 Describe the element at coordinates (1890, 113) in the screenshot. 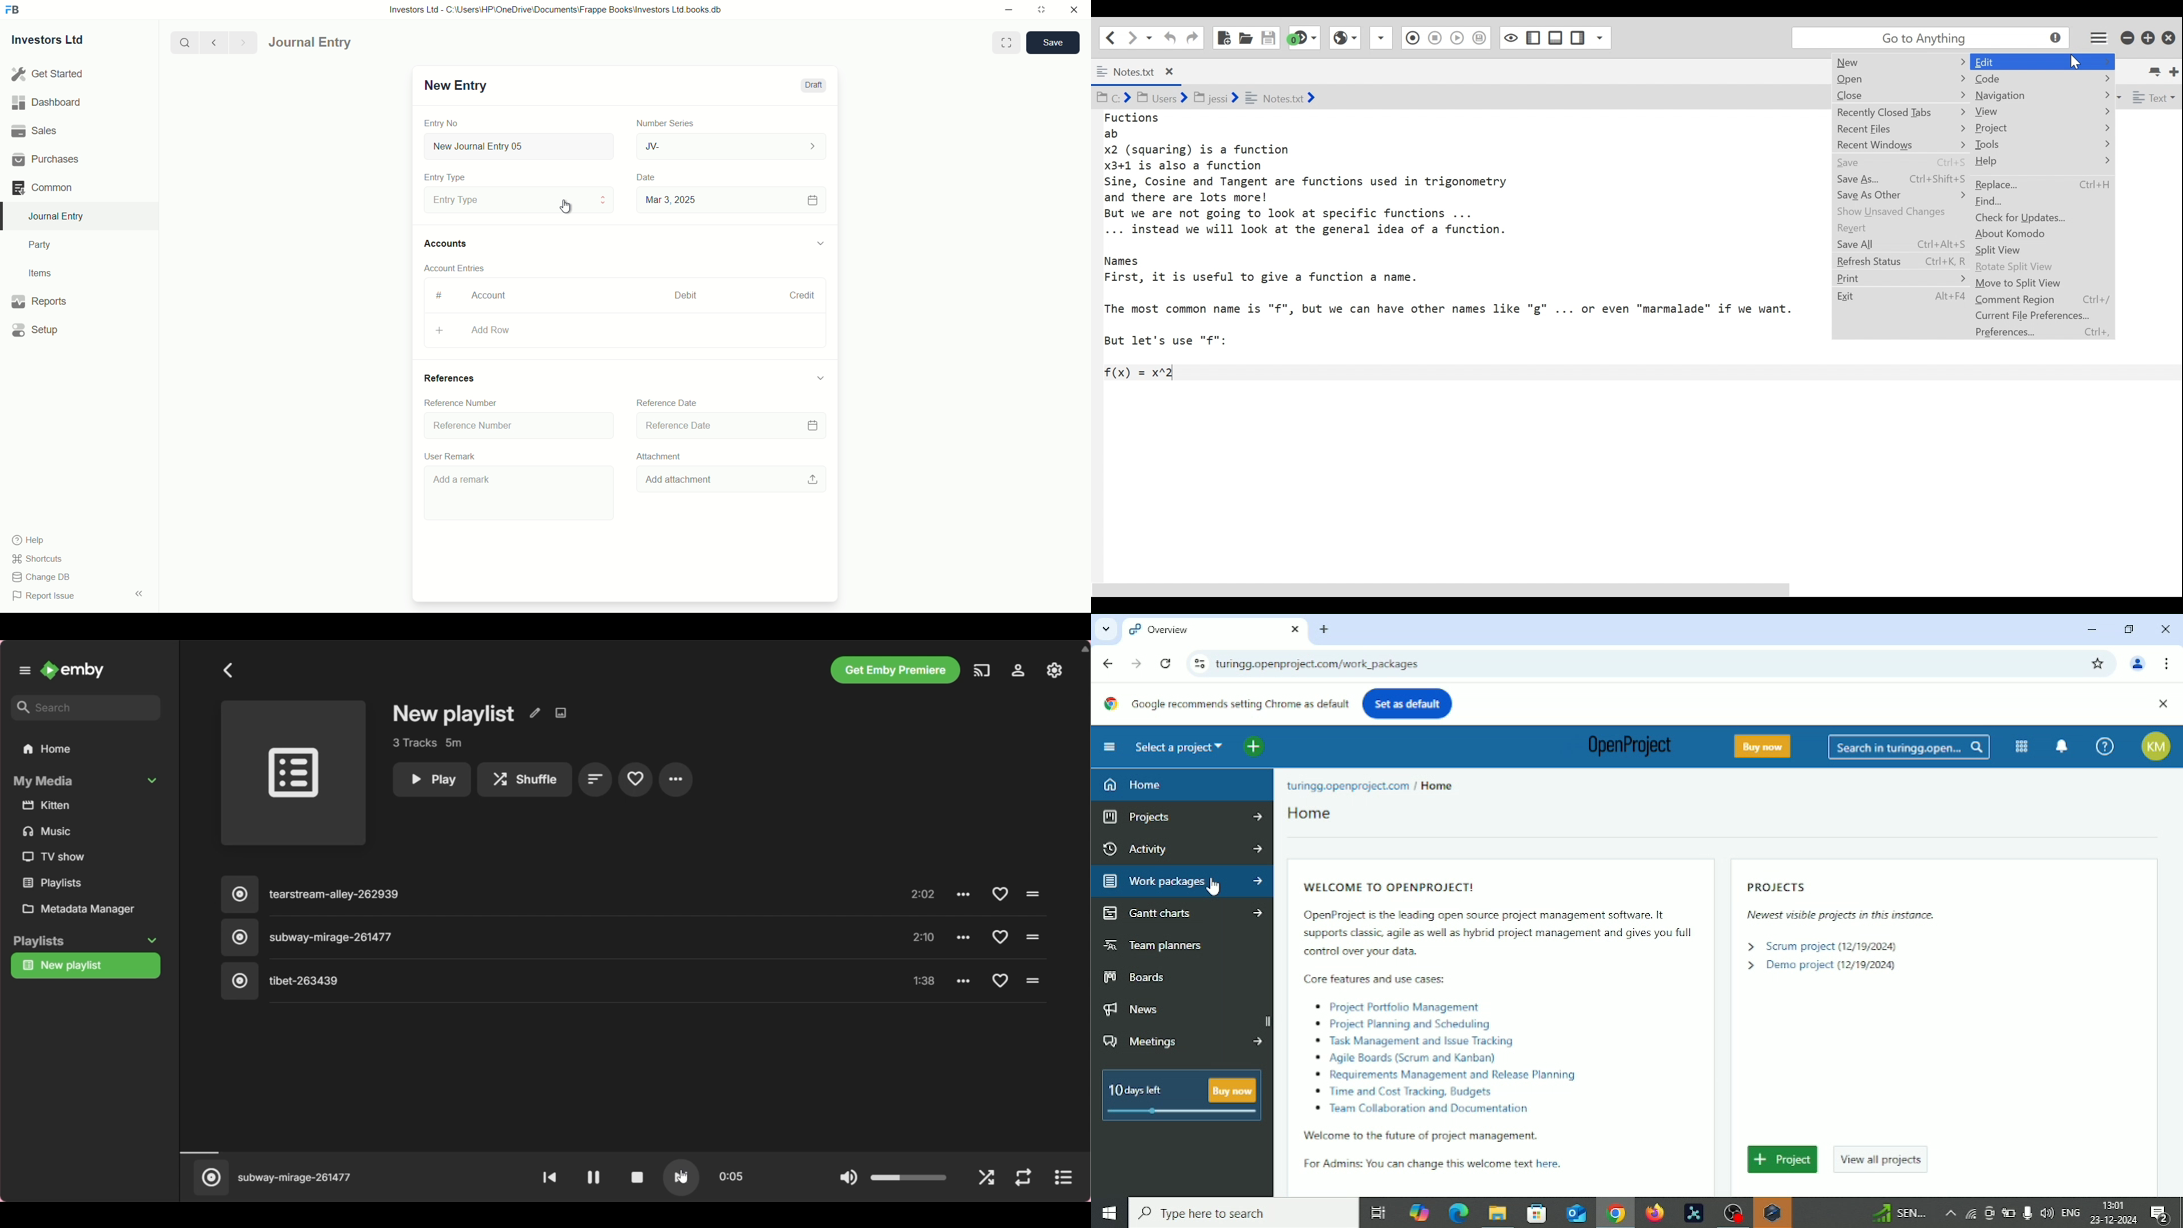

I see `recently closed tabs` at that location.